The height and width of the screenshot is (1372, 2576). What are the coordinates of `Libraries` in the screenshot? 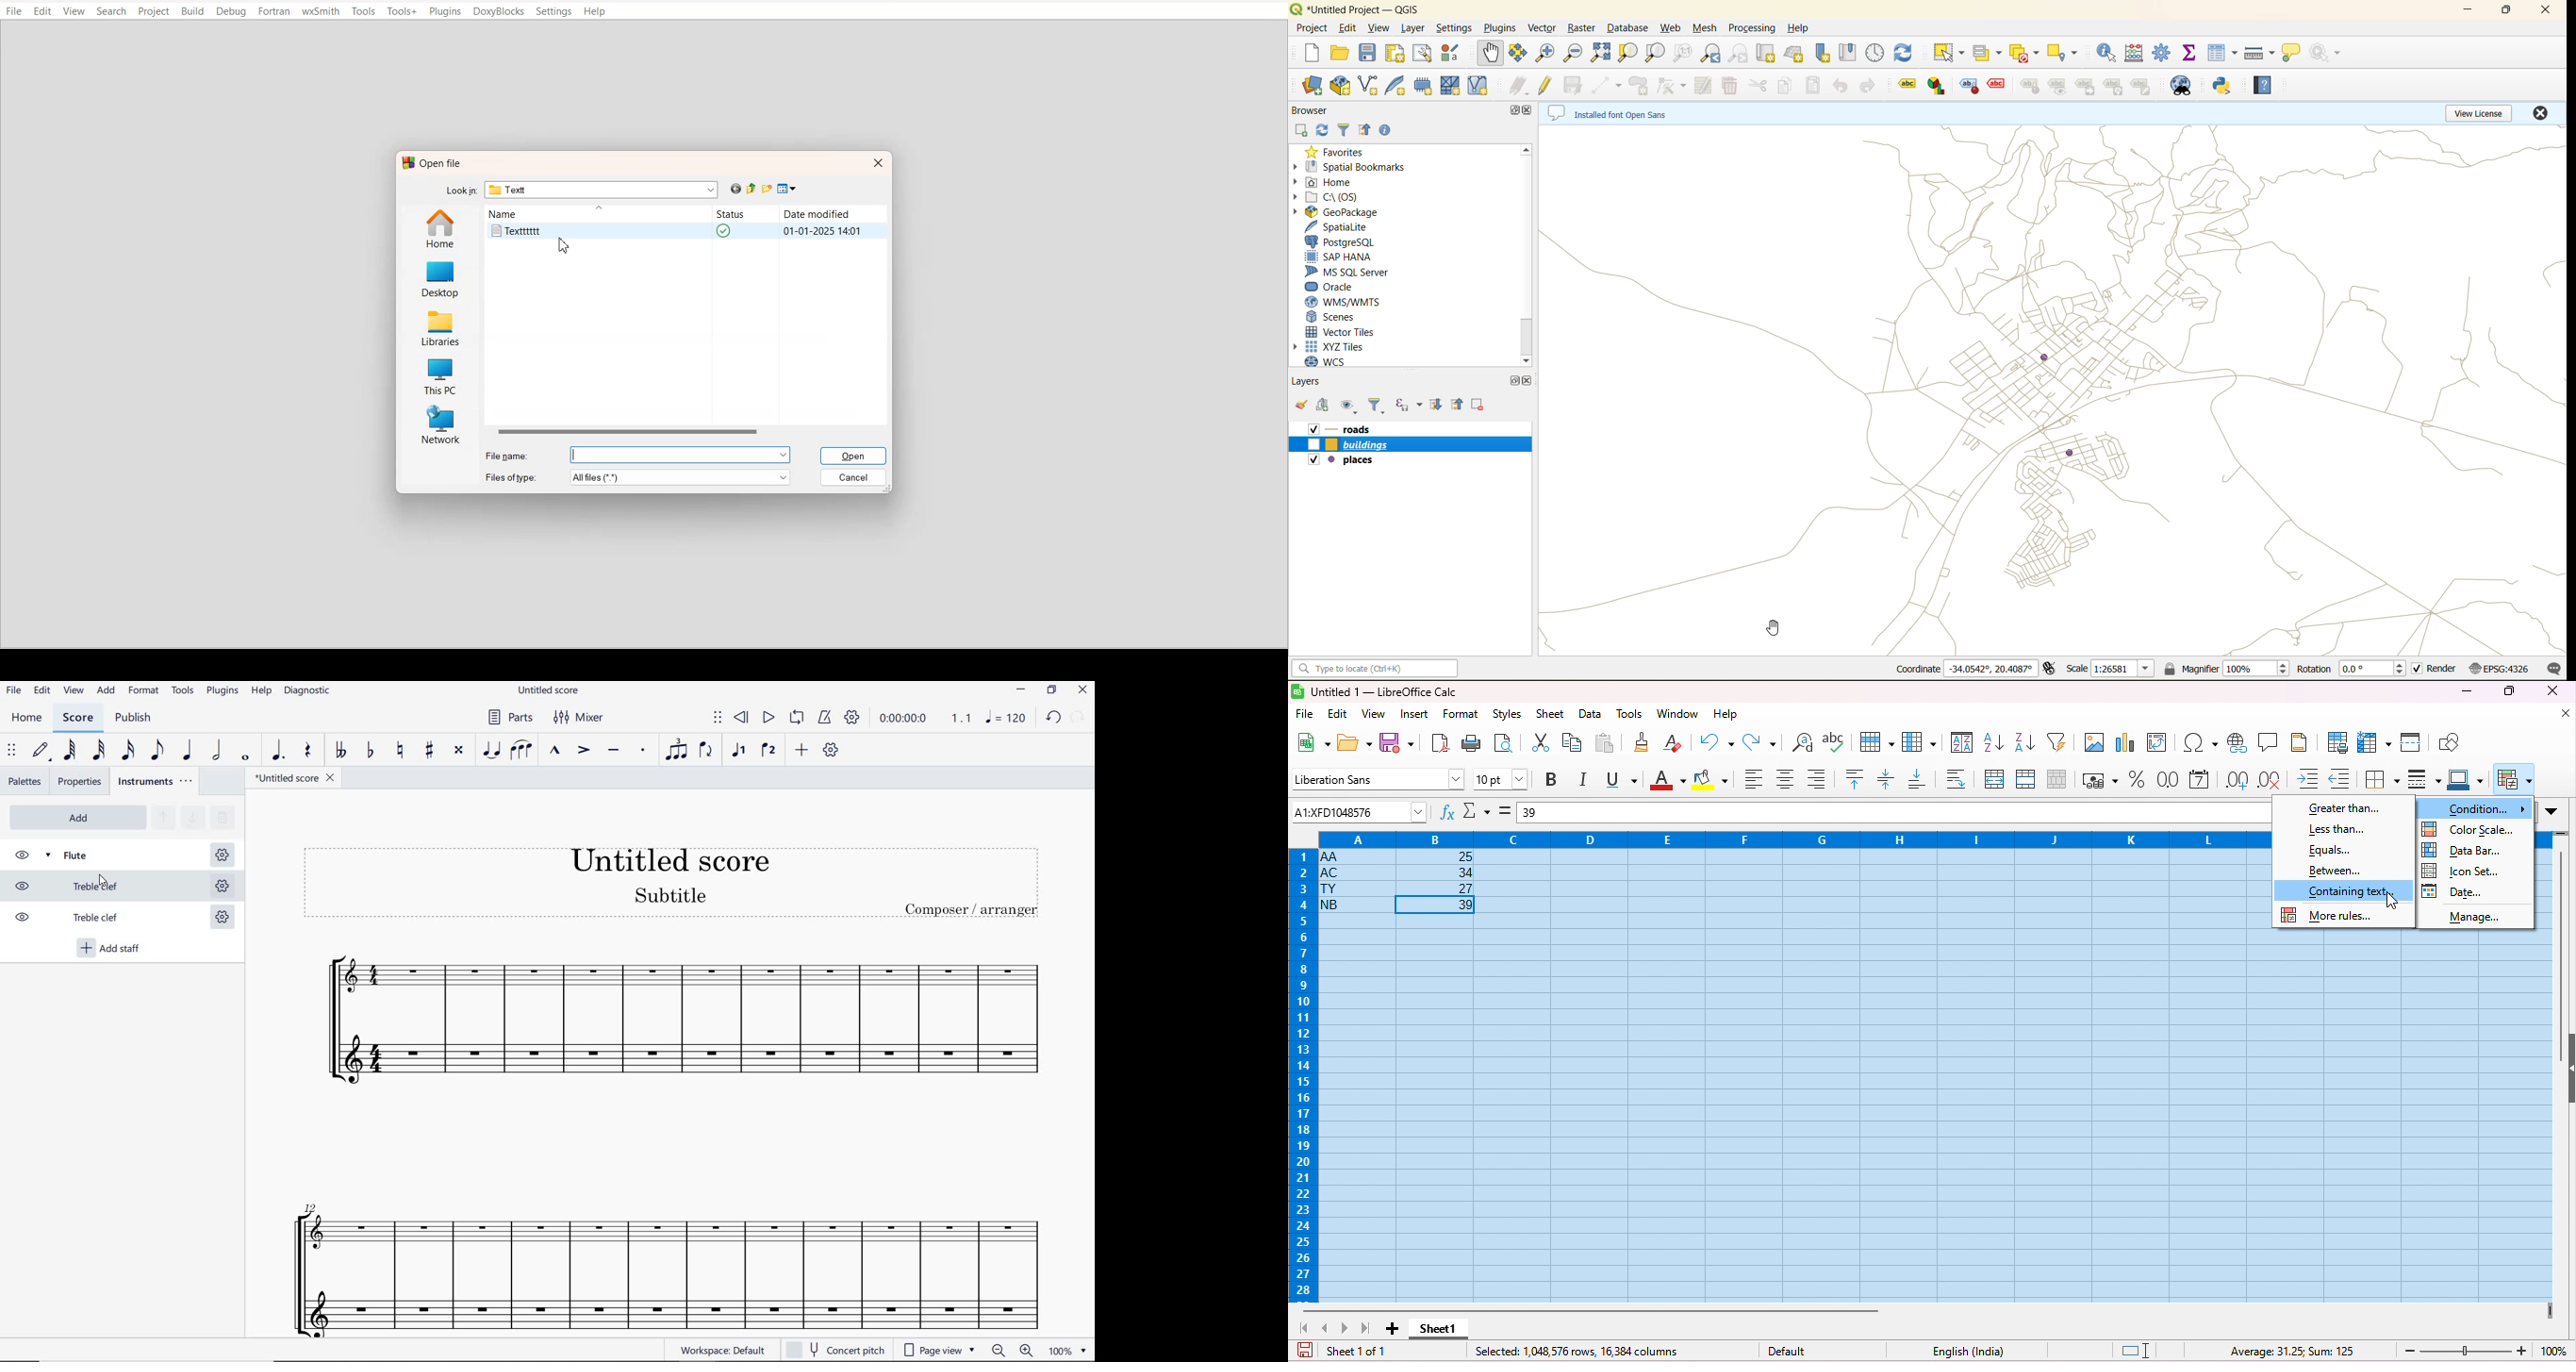 It's located at (443, 327).